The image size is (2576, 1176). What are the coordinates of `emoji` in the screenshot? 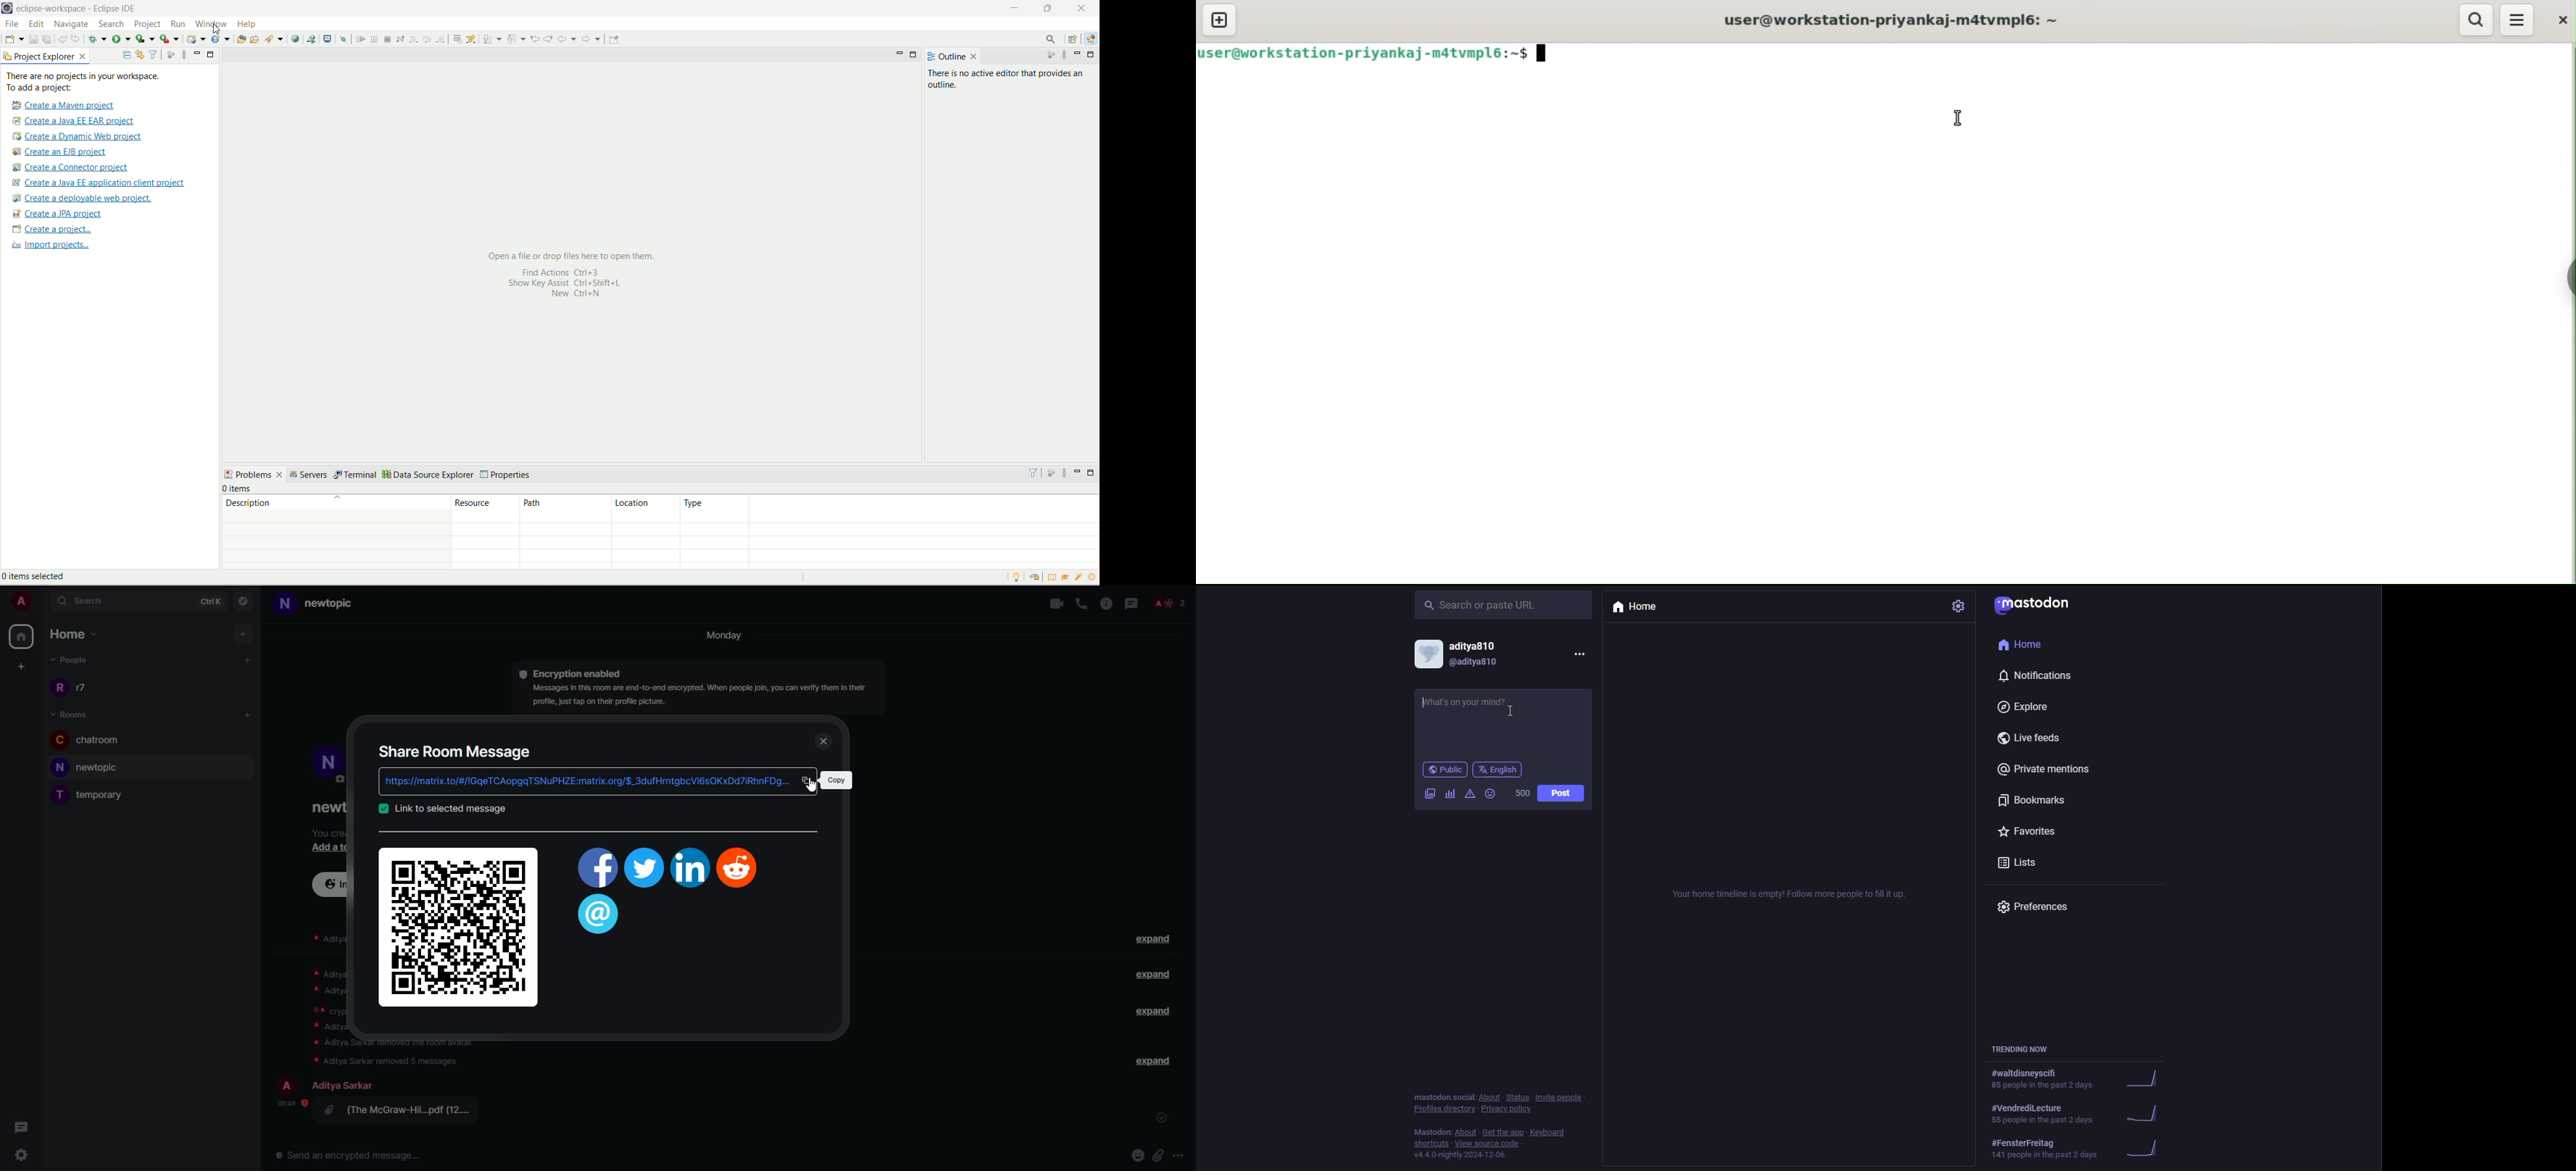 It's located at (1138, 1154).